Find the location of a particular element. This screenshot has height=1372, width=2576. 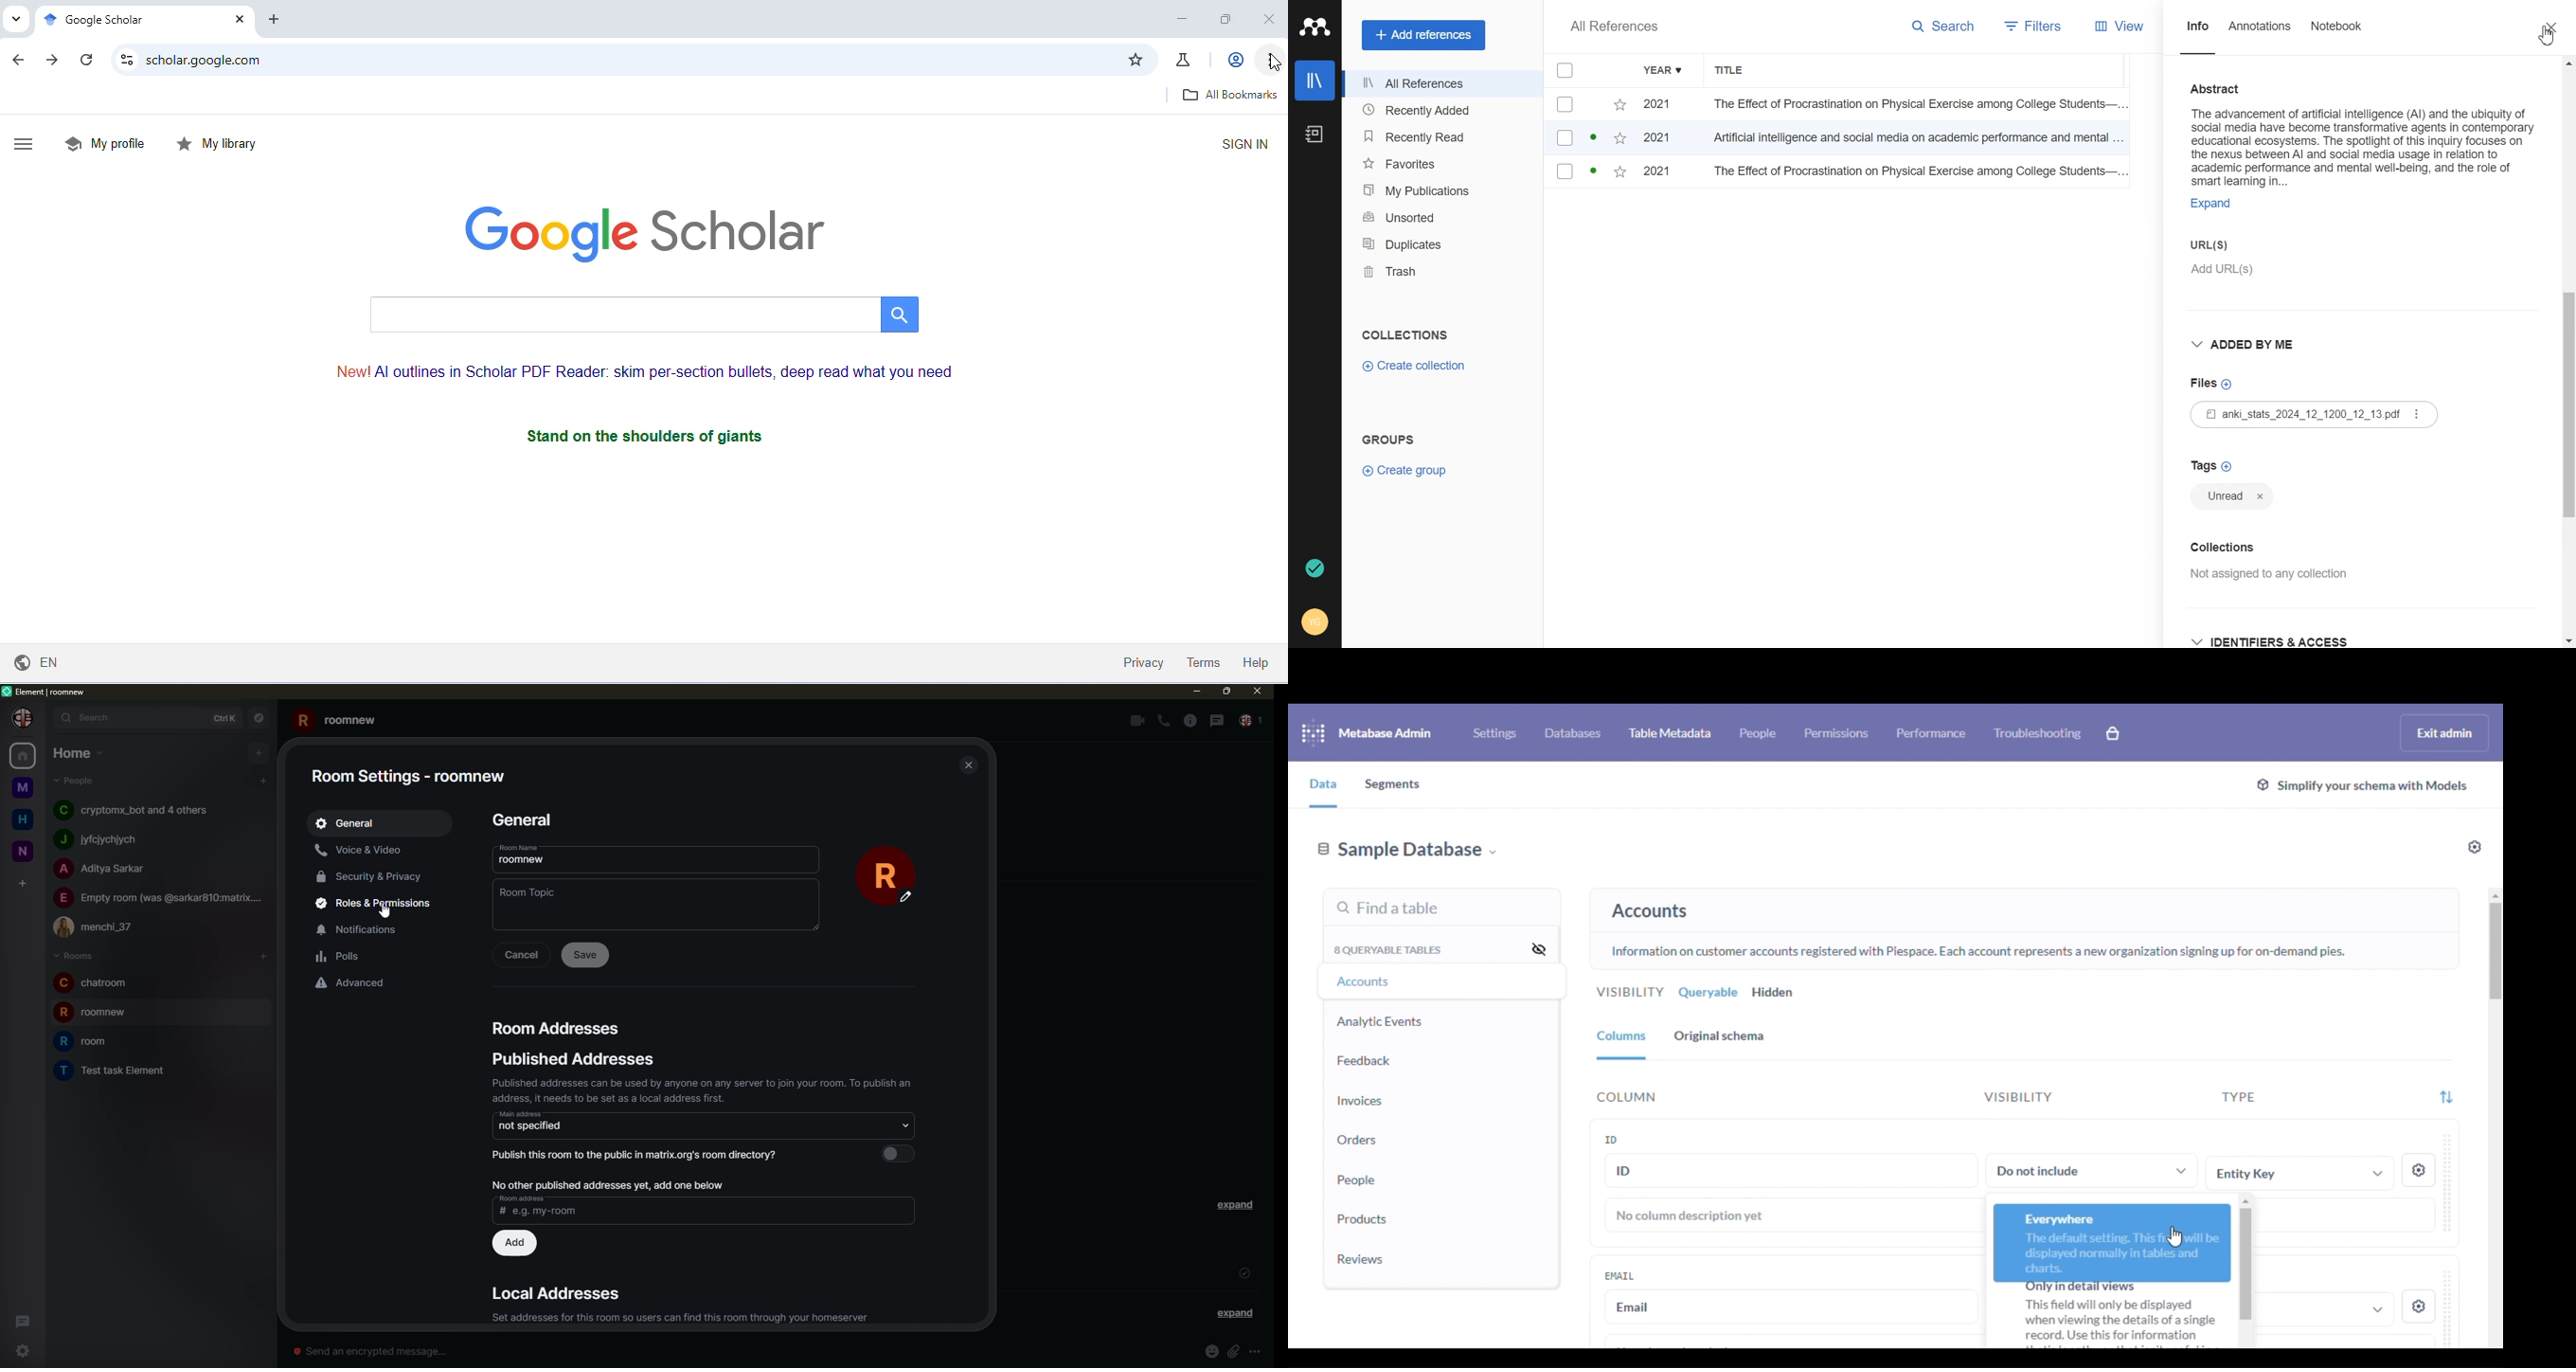

people is located at coordinates (1758, 732).